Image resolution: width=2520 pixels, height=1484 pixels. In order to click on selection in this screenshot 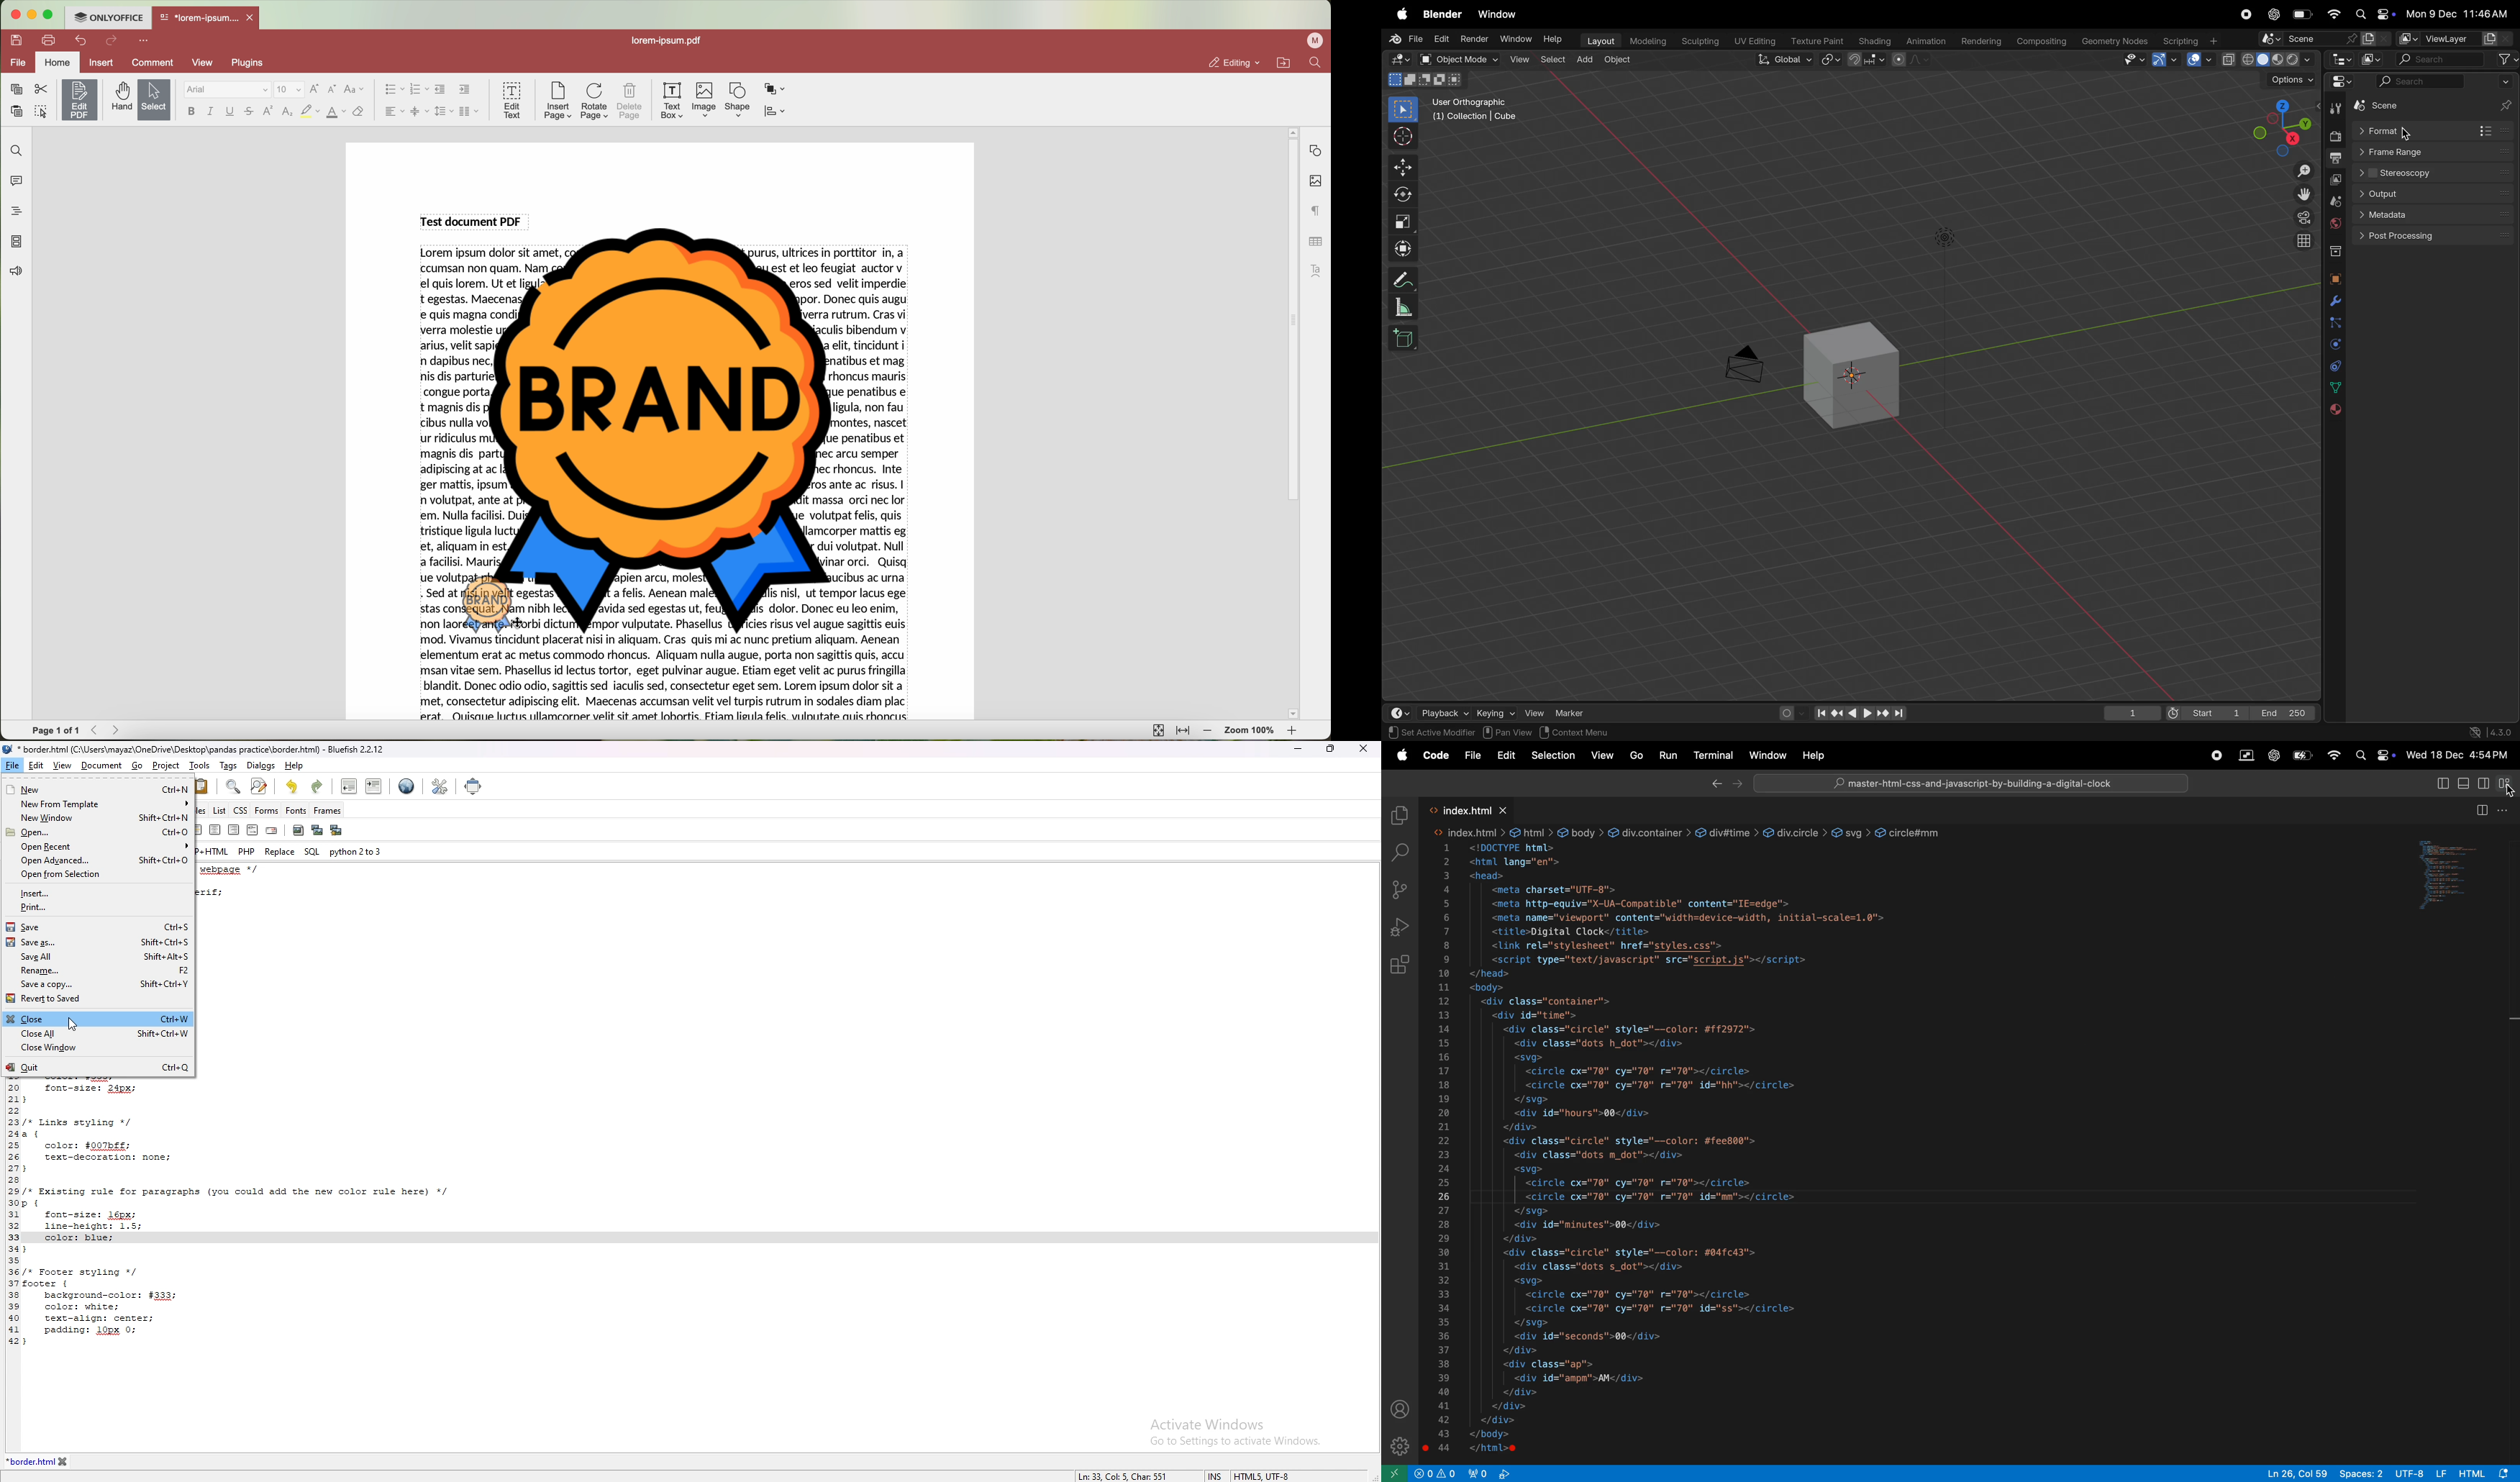, I will do `click(1553, 756)`.